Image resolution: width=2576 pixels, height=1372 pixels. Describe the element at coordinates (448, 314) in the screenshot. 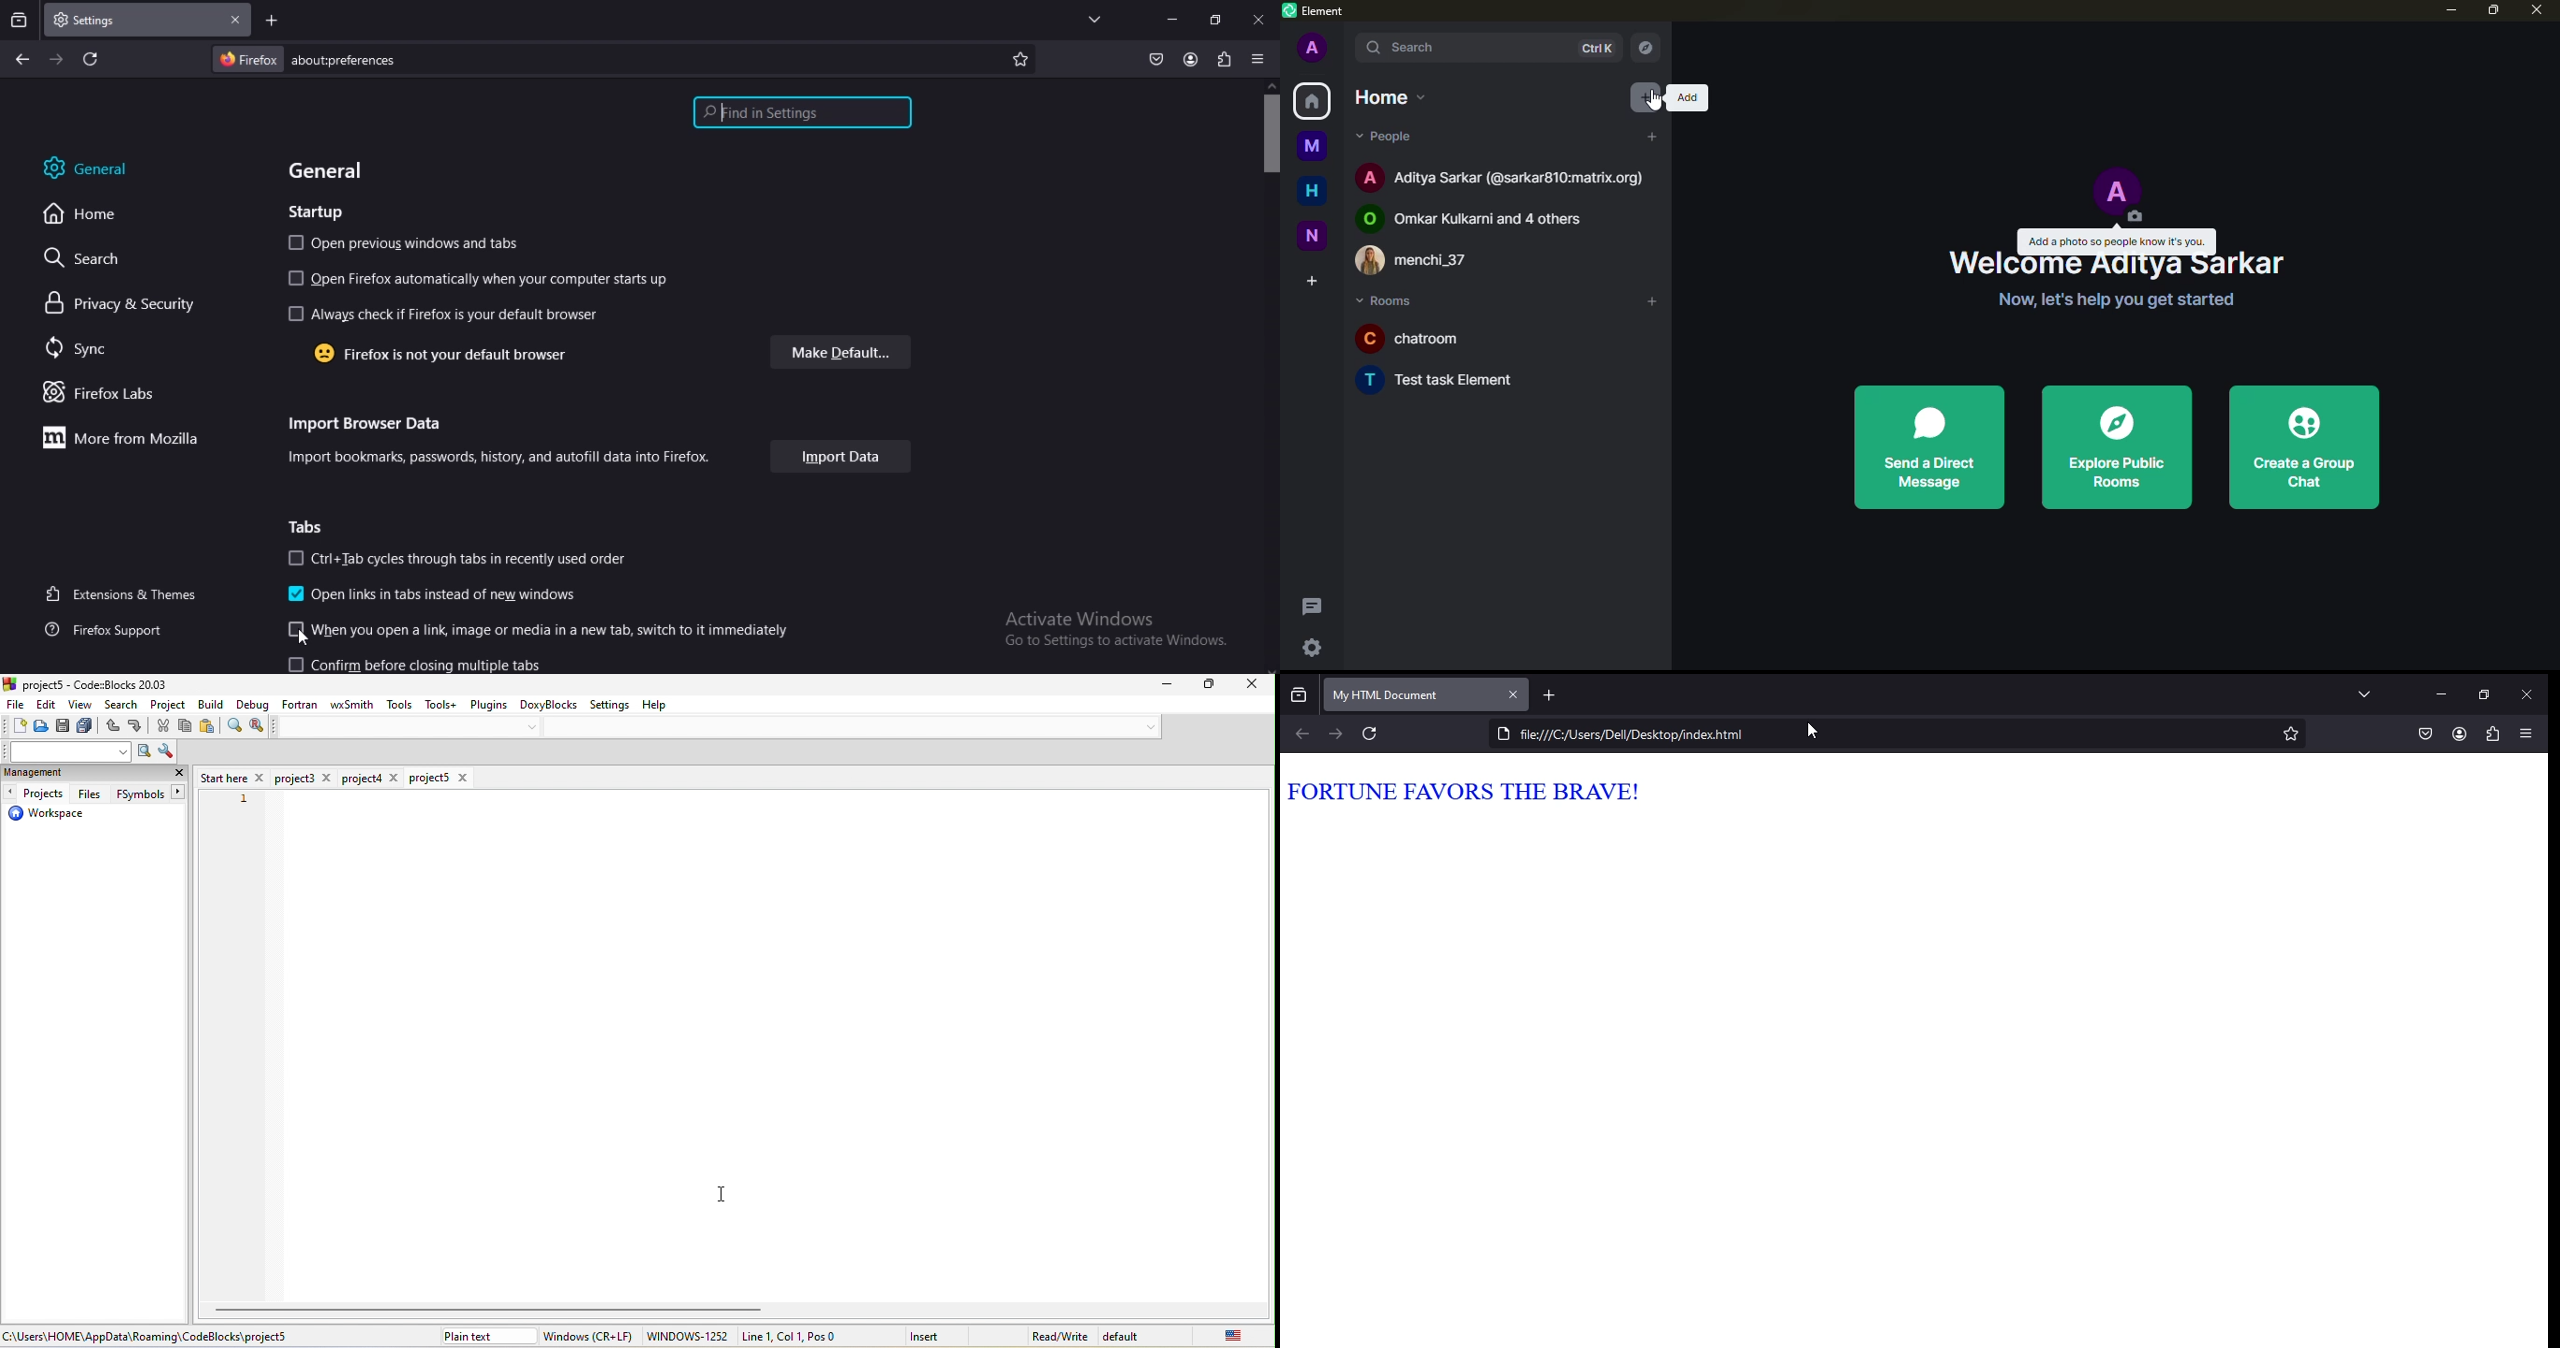

I see `always check if firefox is your default browser` at that location.